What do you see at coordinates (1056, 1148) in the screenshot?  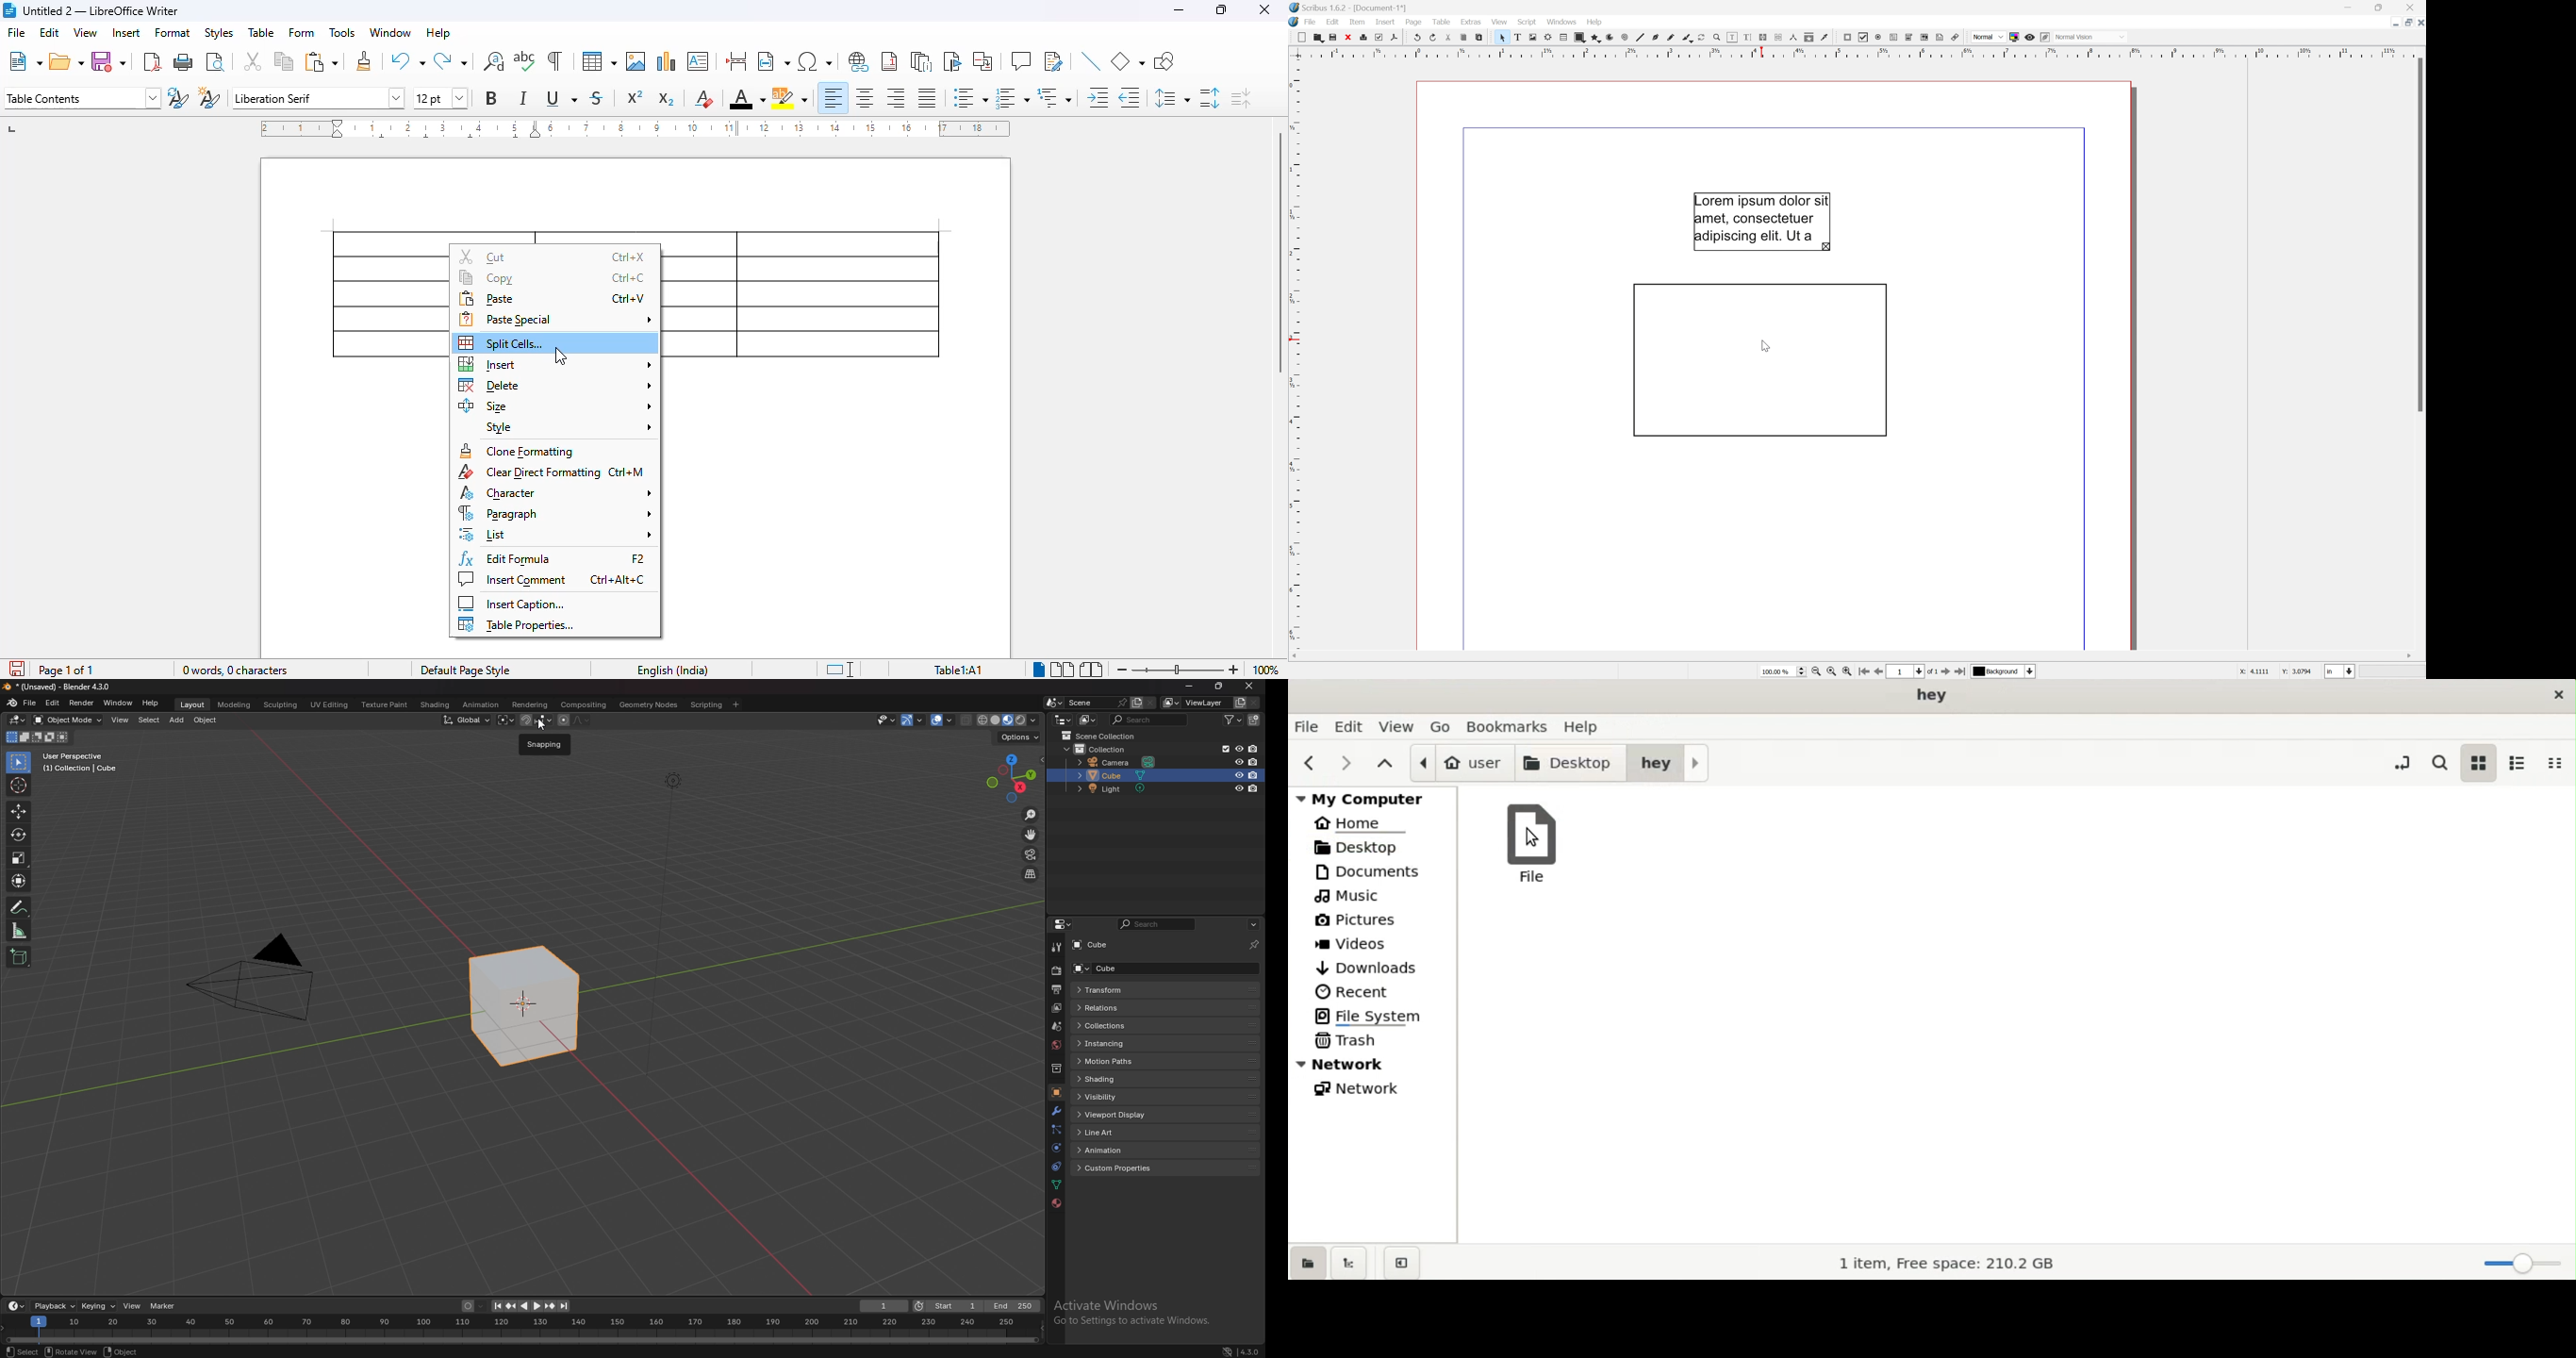 I see `physics` at bounding box center [1056, 1148].